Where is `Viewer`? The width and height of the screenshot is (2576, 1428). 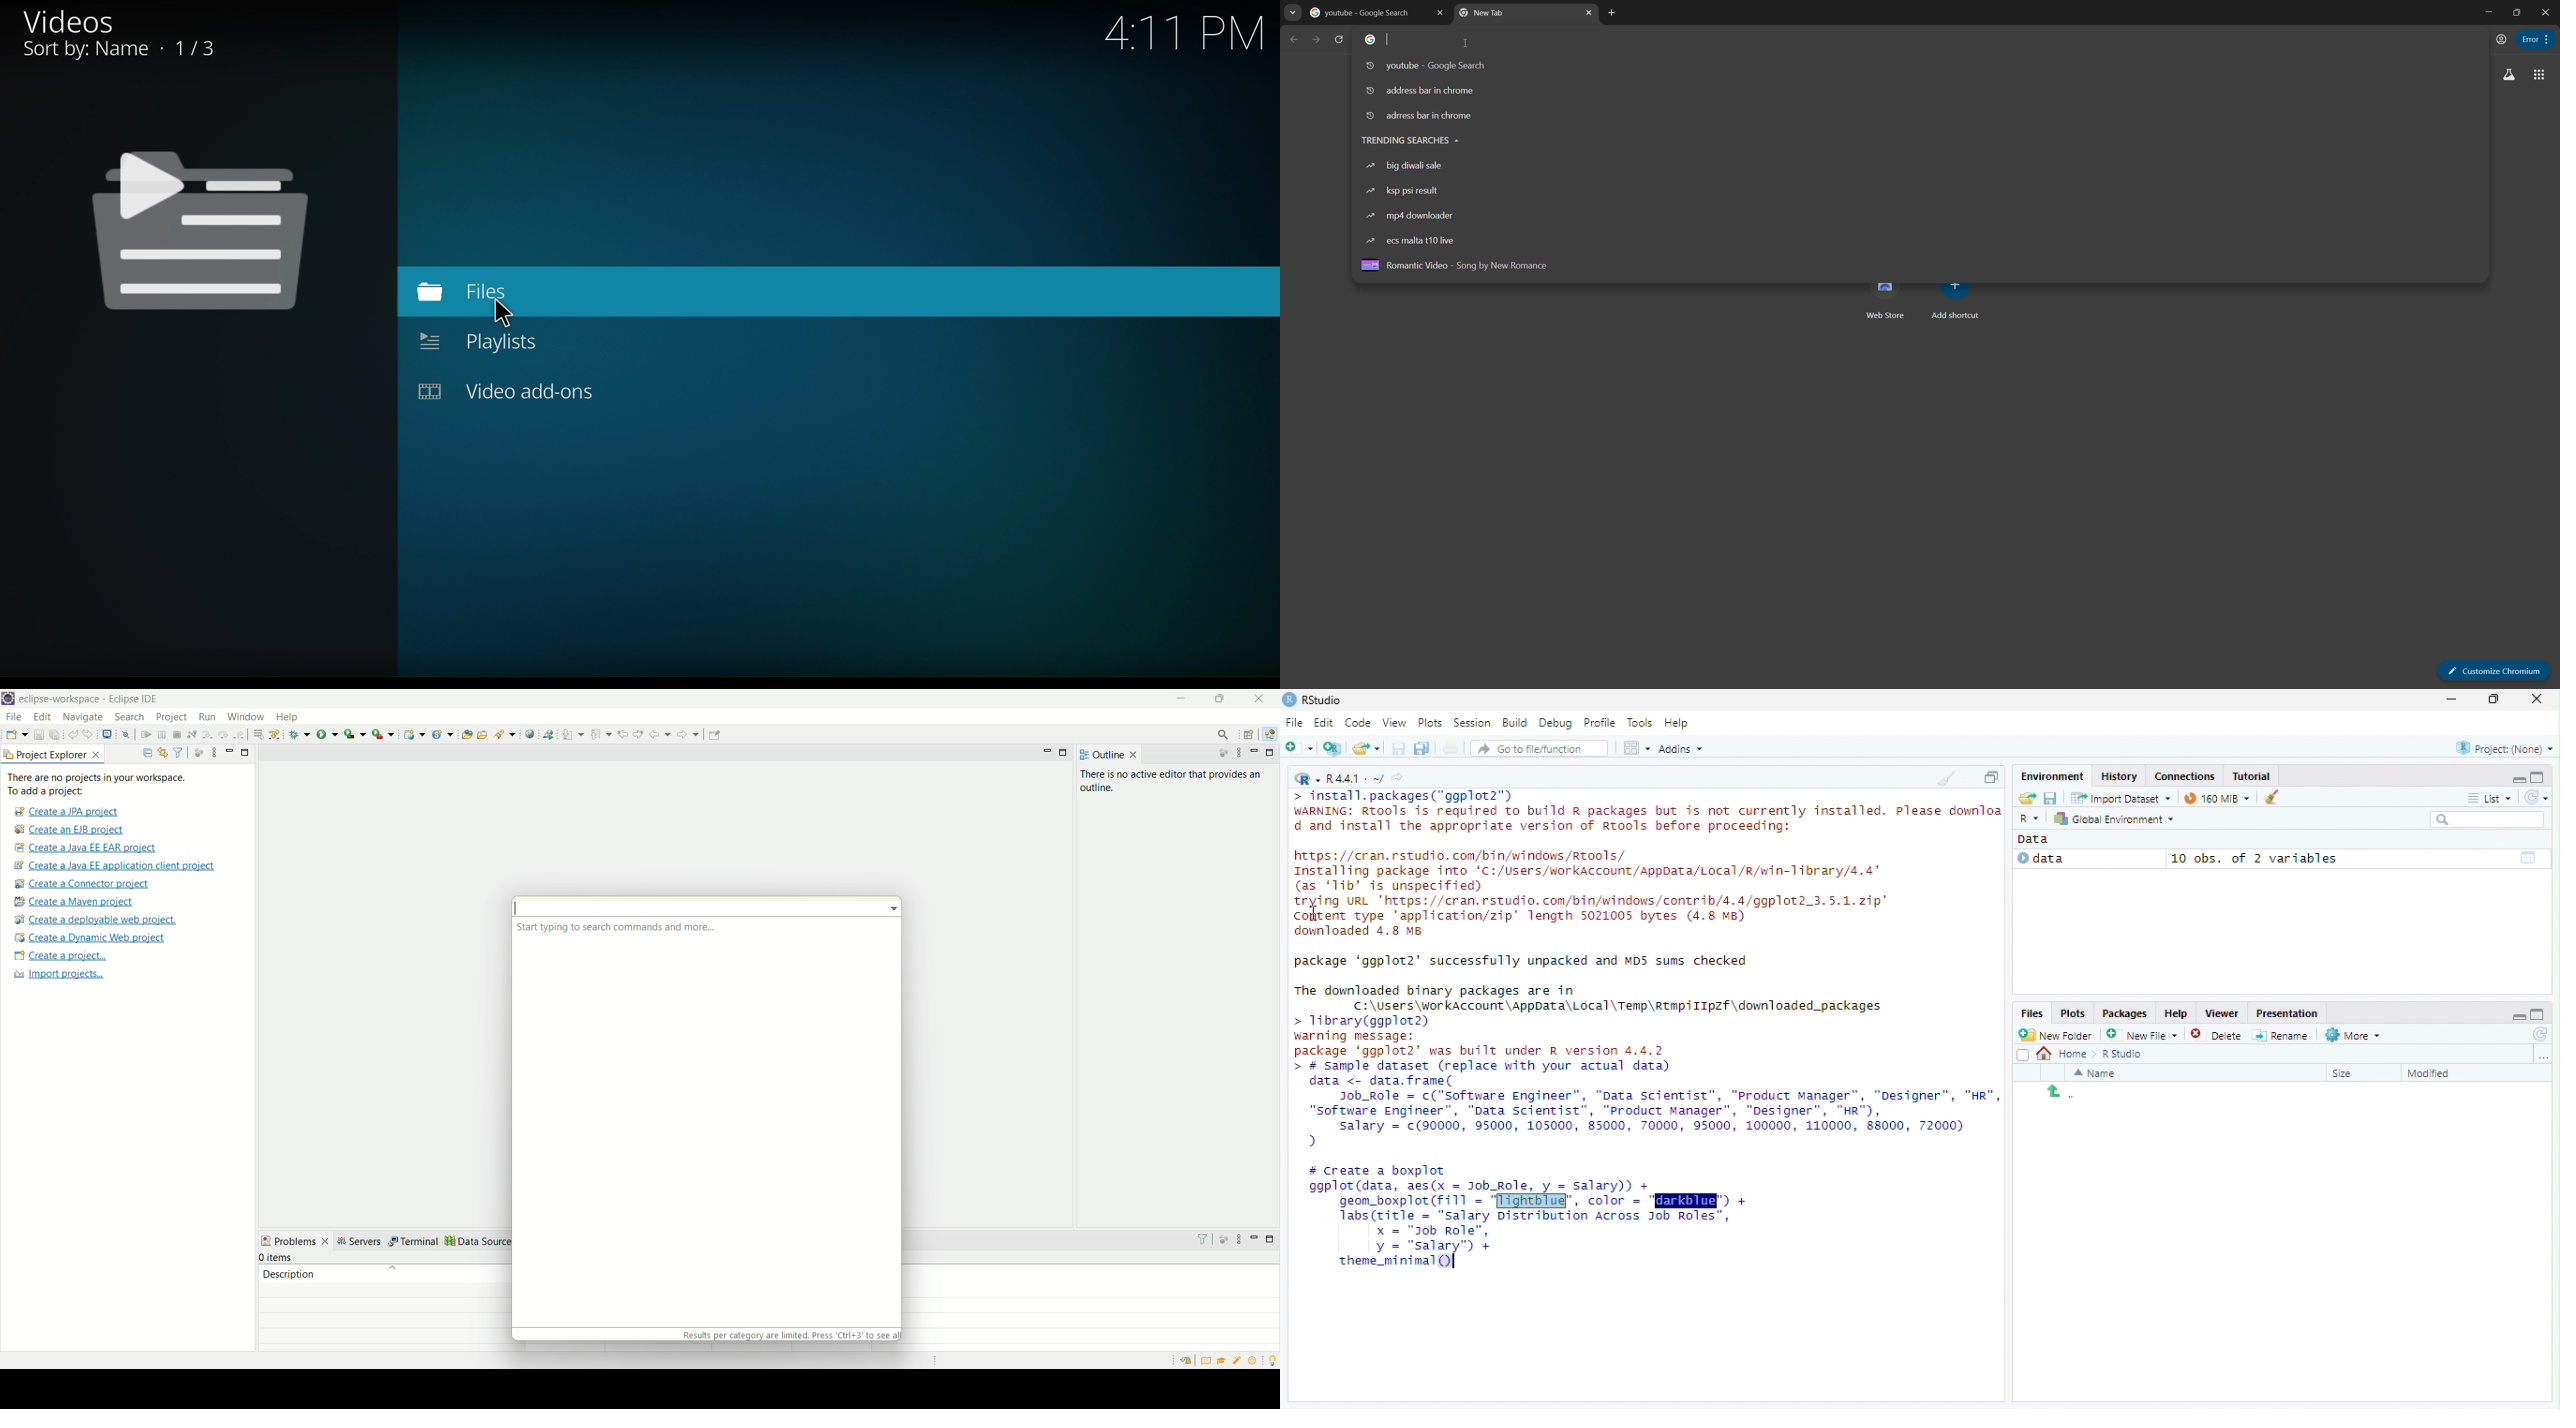 Viewer is located at coordinates (2221, 1013).